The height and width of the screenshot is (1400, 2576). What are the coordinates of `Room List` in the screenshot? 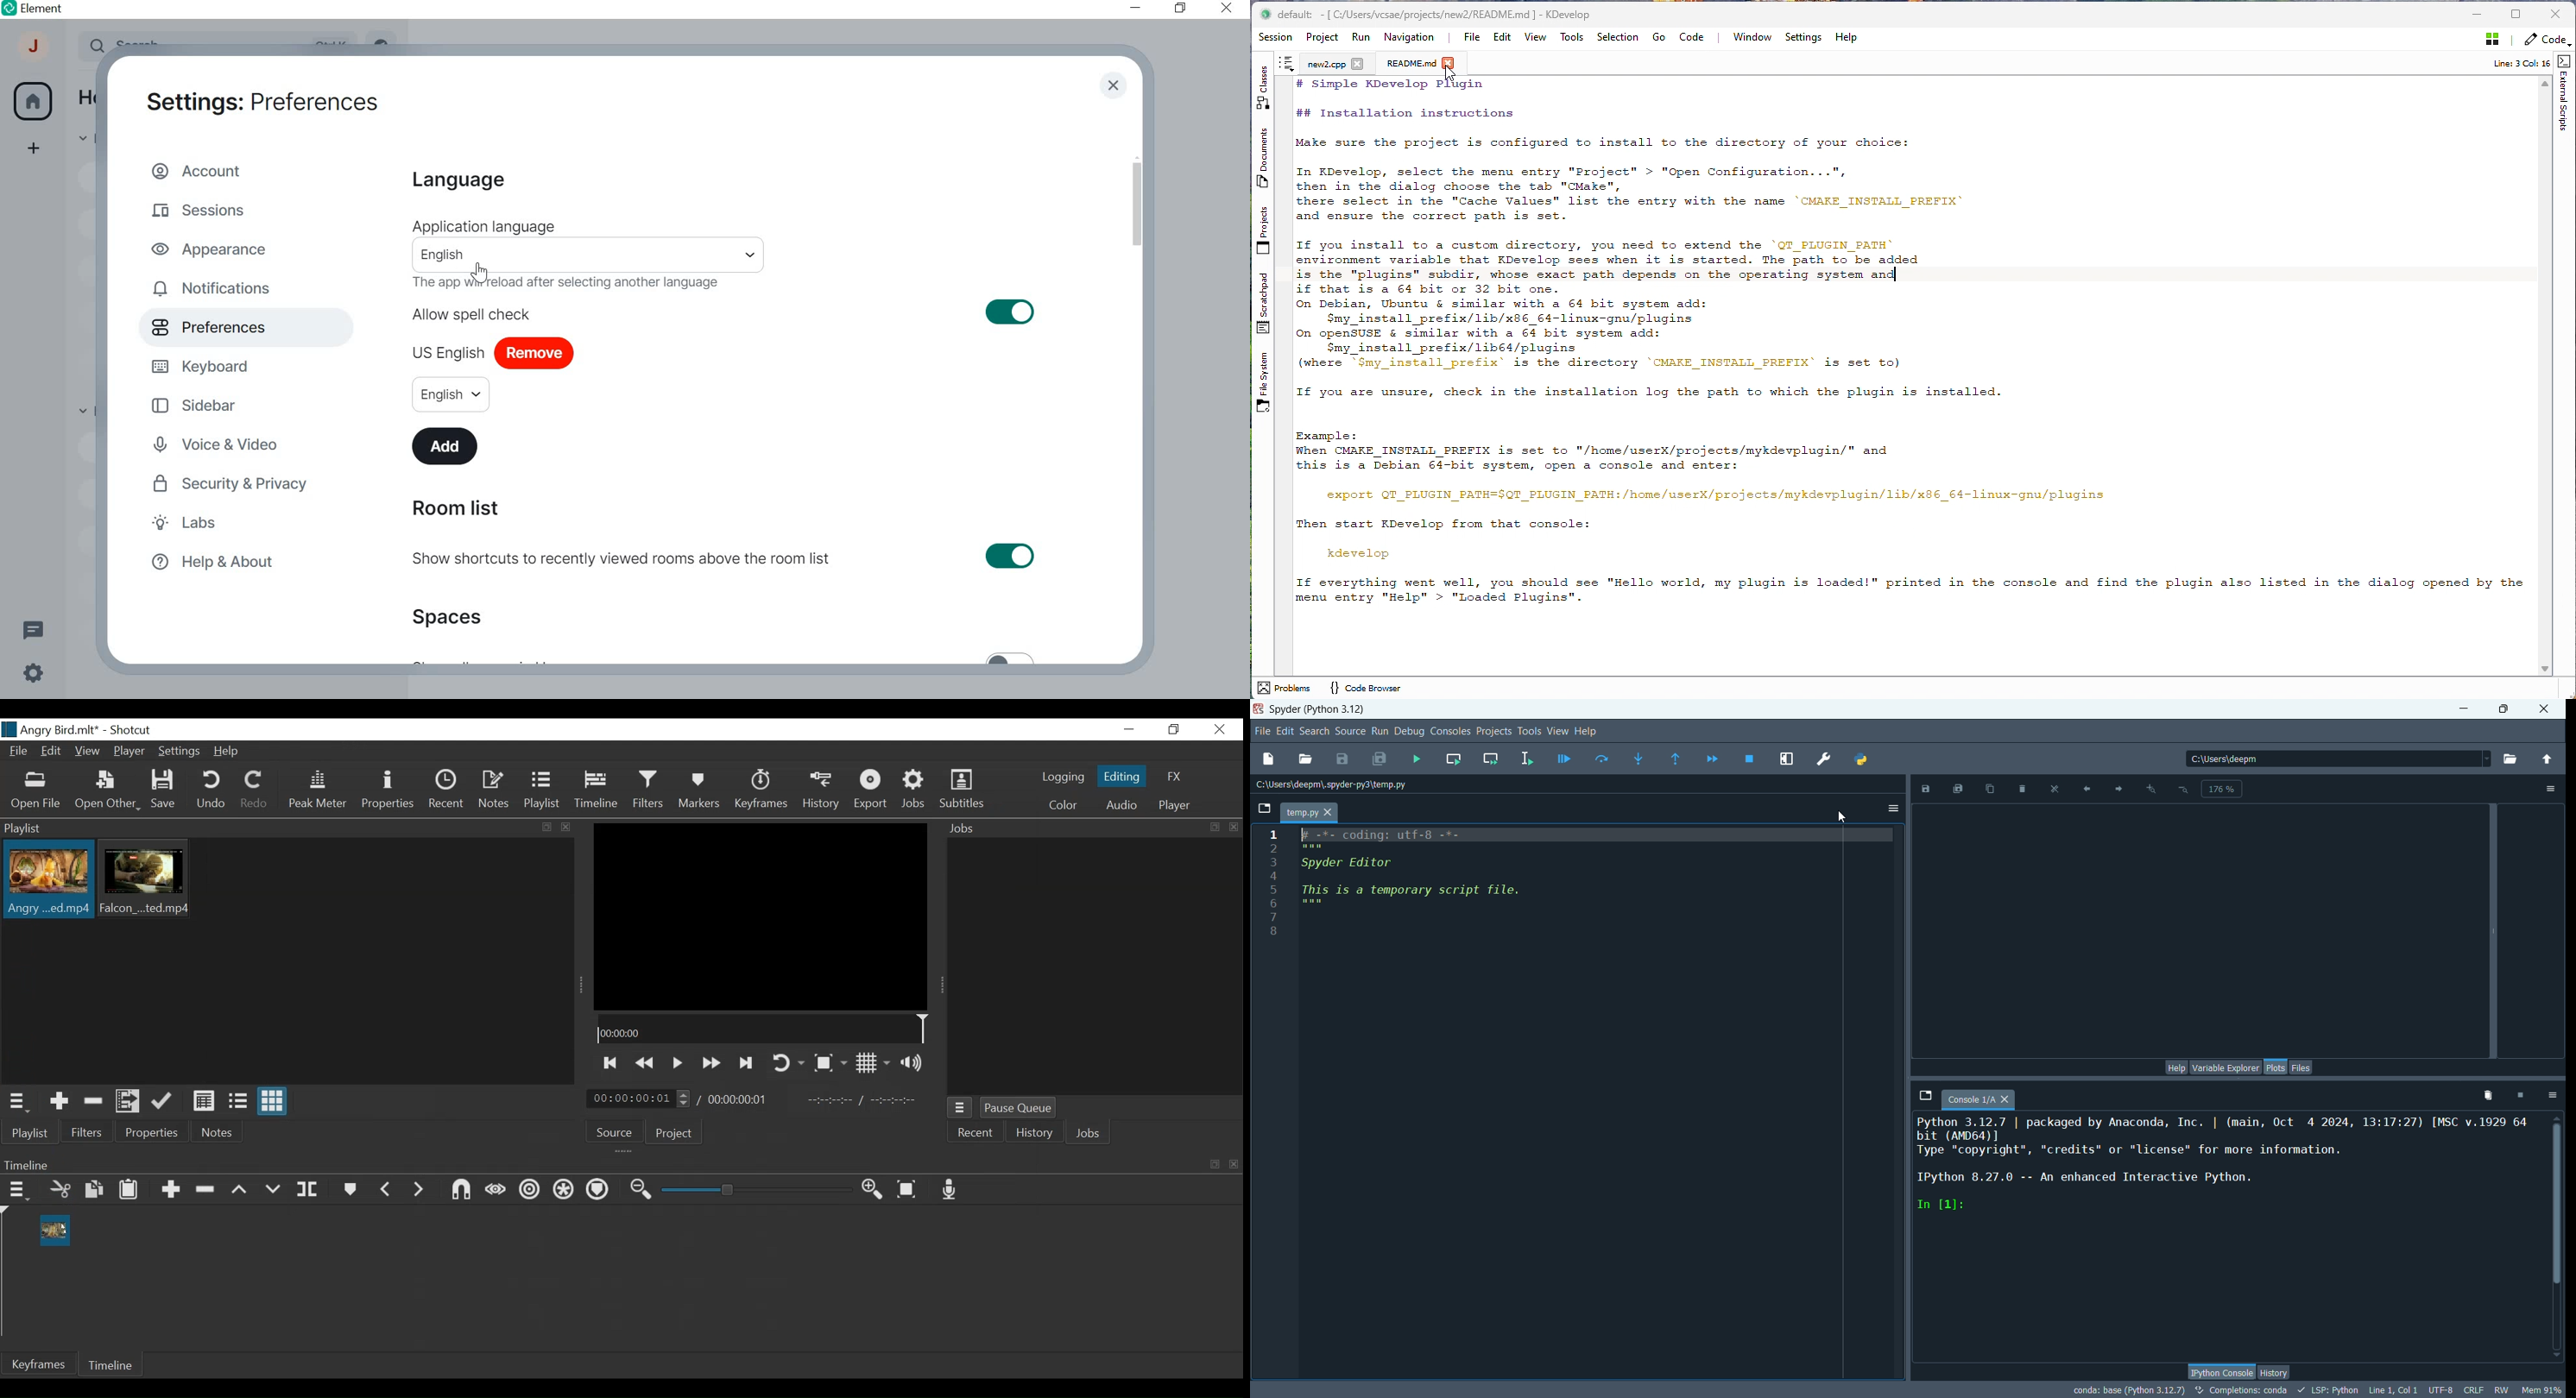 It's located at (454, 508).